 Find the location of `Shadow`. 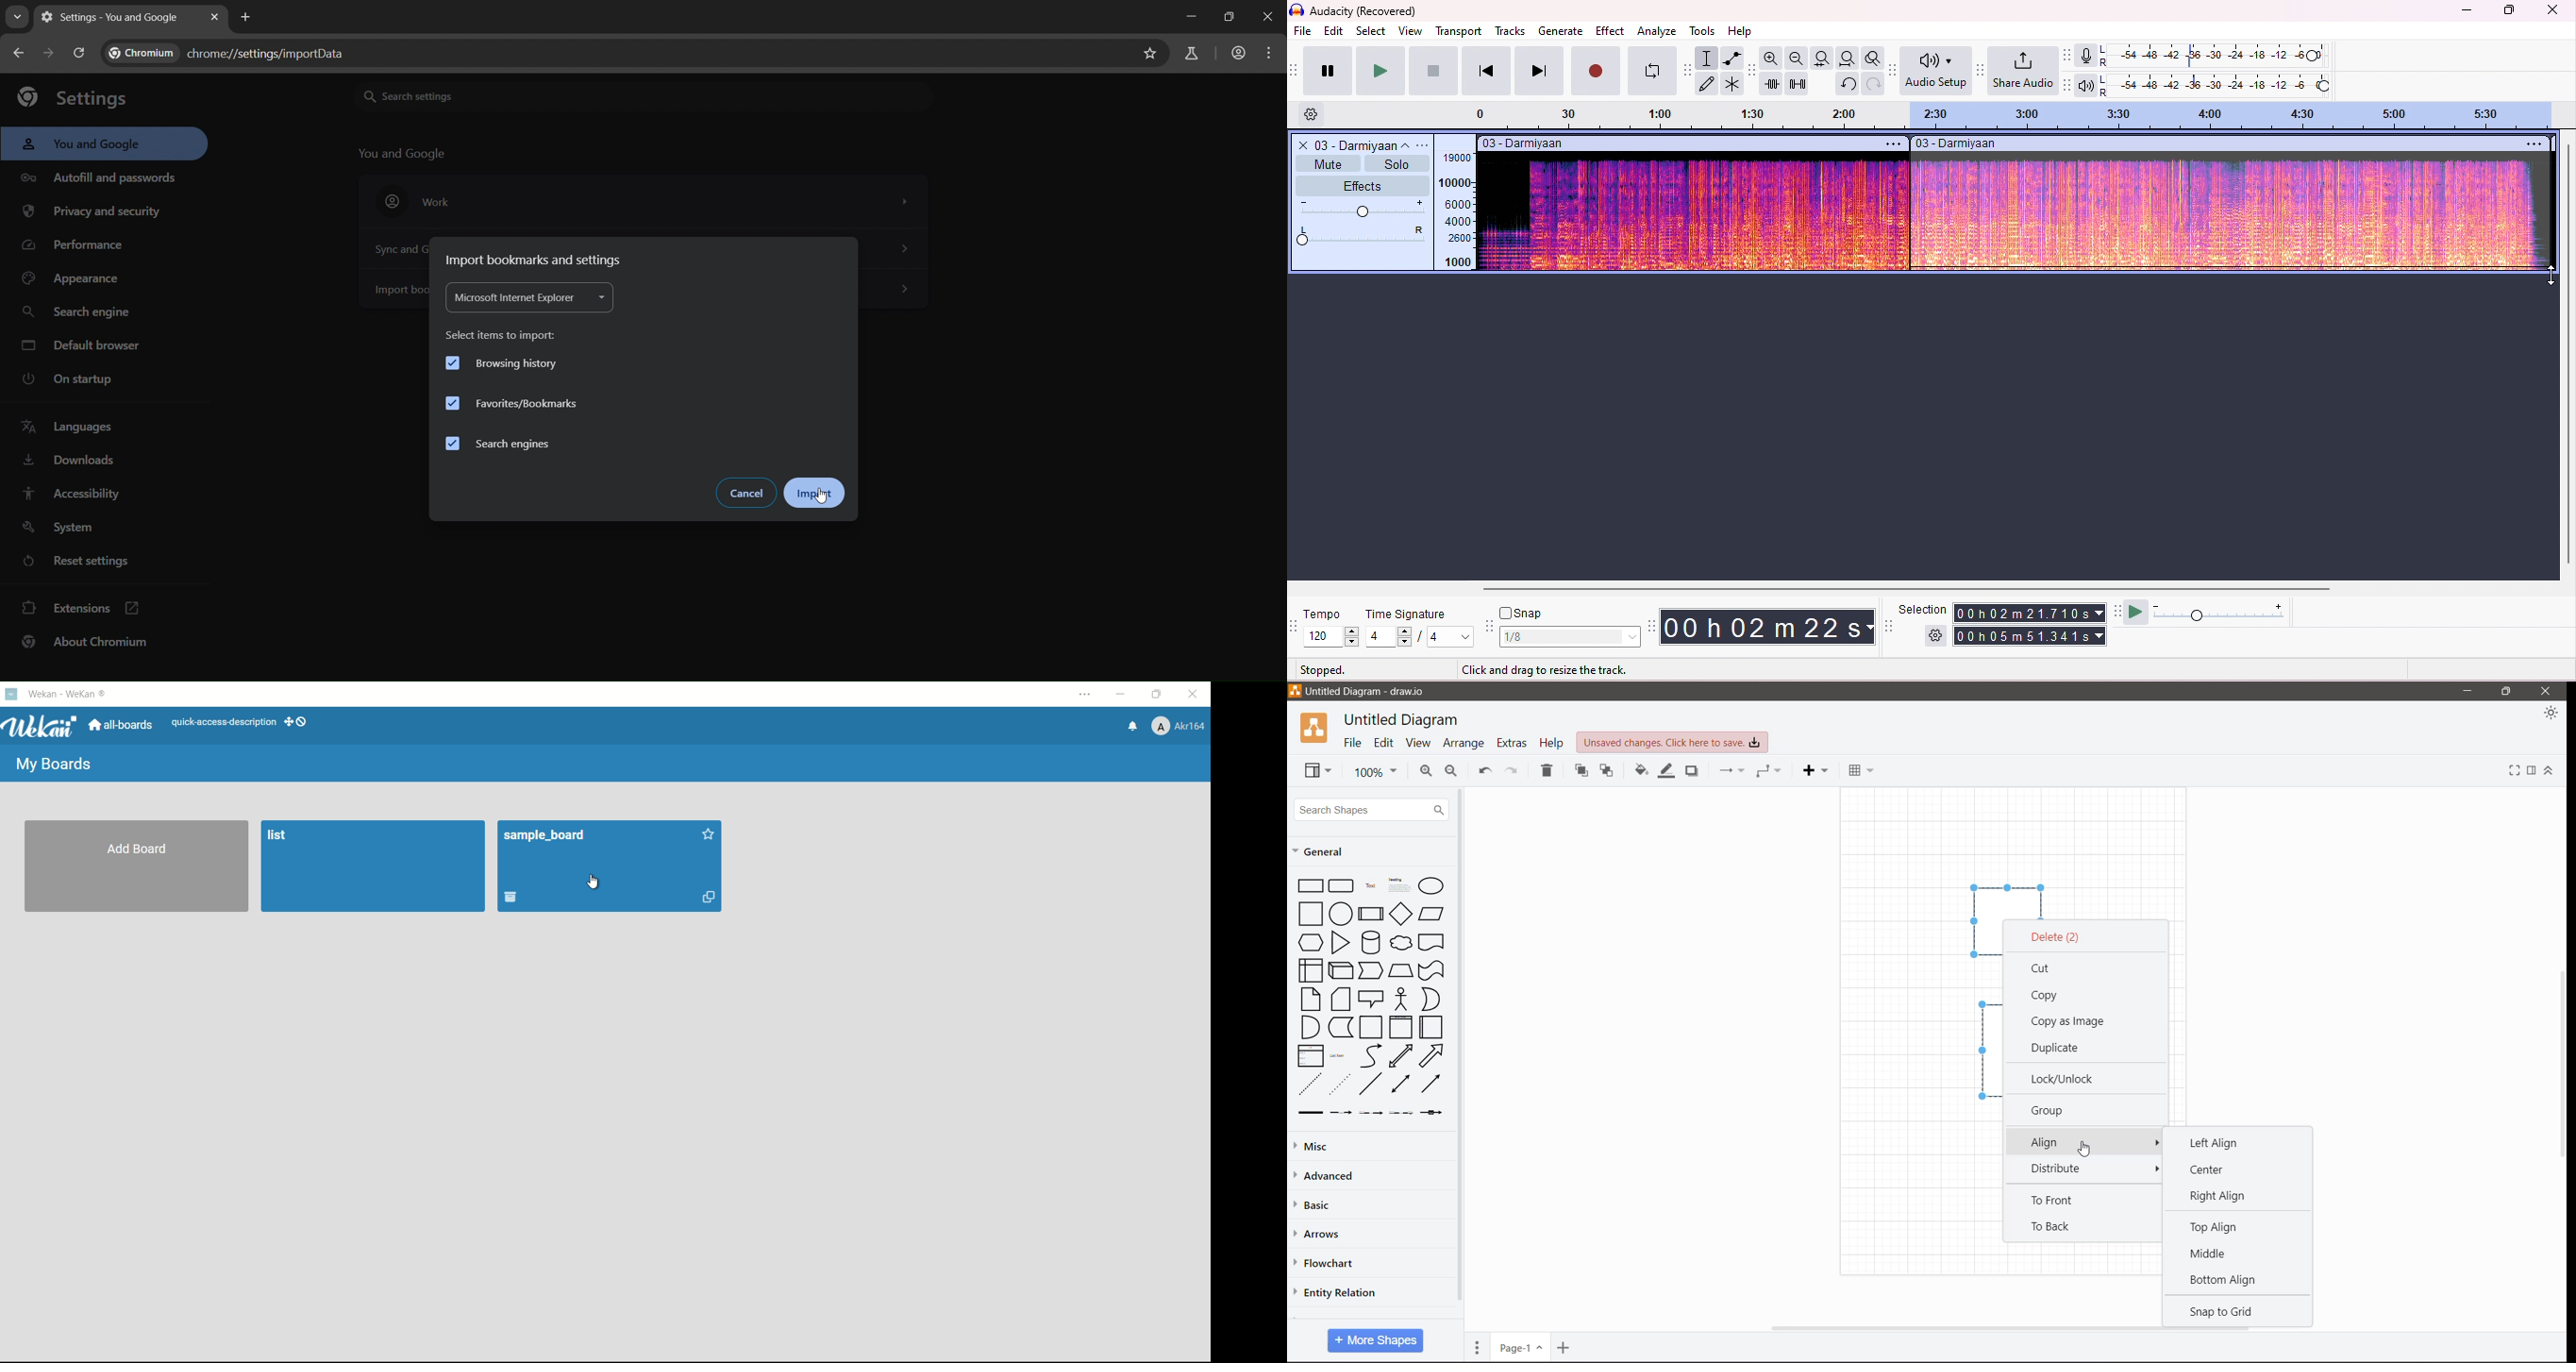

Shadow is located at coordinates (1691, 773).